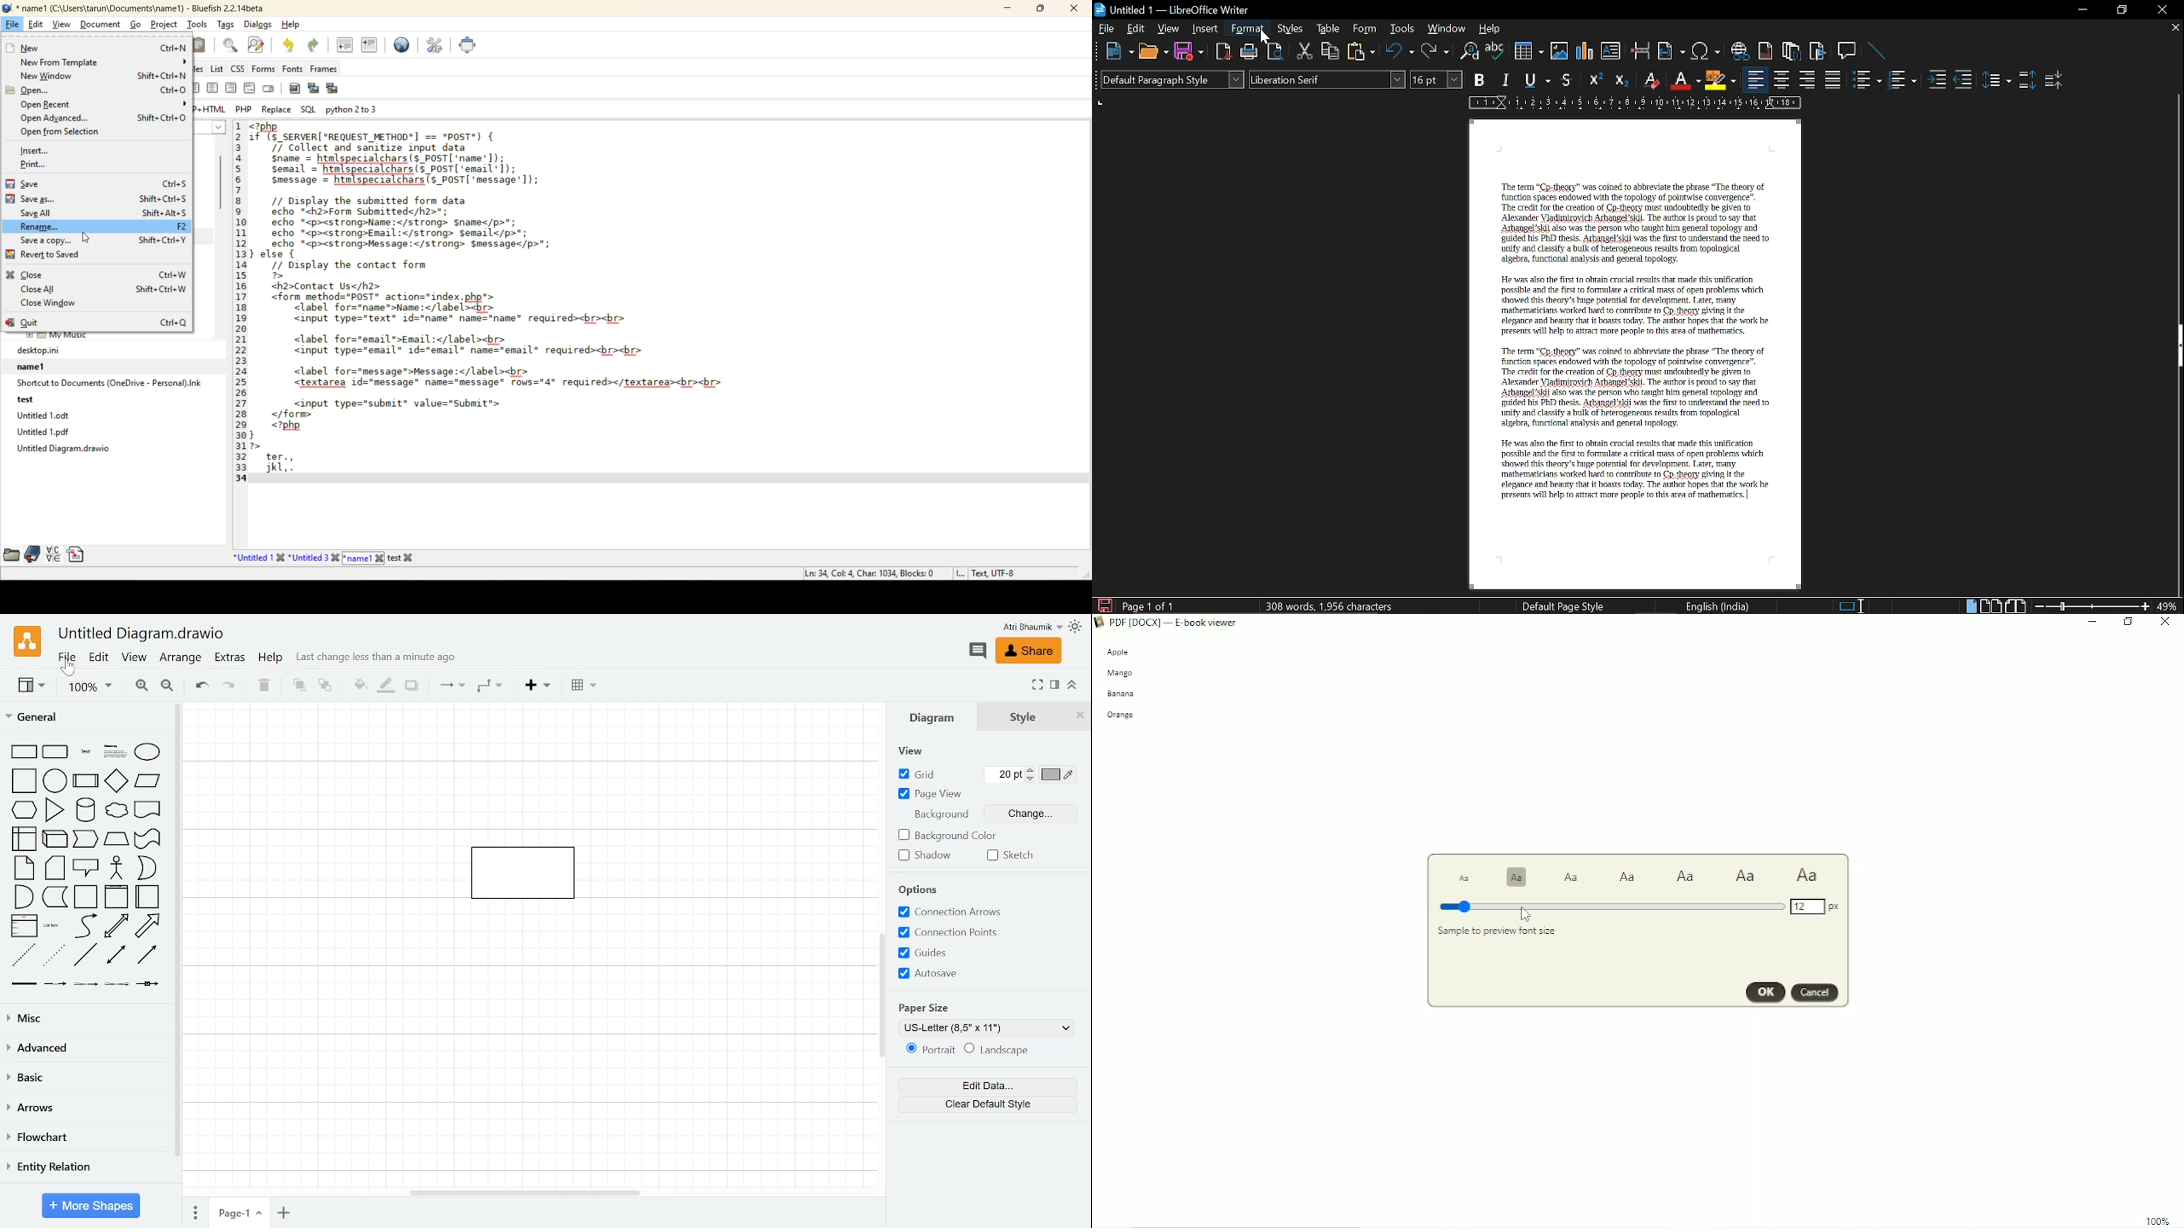 The width and height of the screenshot is (2184, 1232). What do you see at coordinates (2054, 79) in the screenshot?
I see `Decrease paragraph spacing` at bounding box center [2054, 79].